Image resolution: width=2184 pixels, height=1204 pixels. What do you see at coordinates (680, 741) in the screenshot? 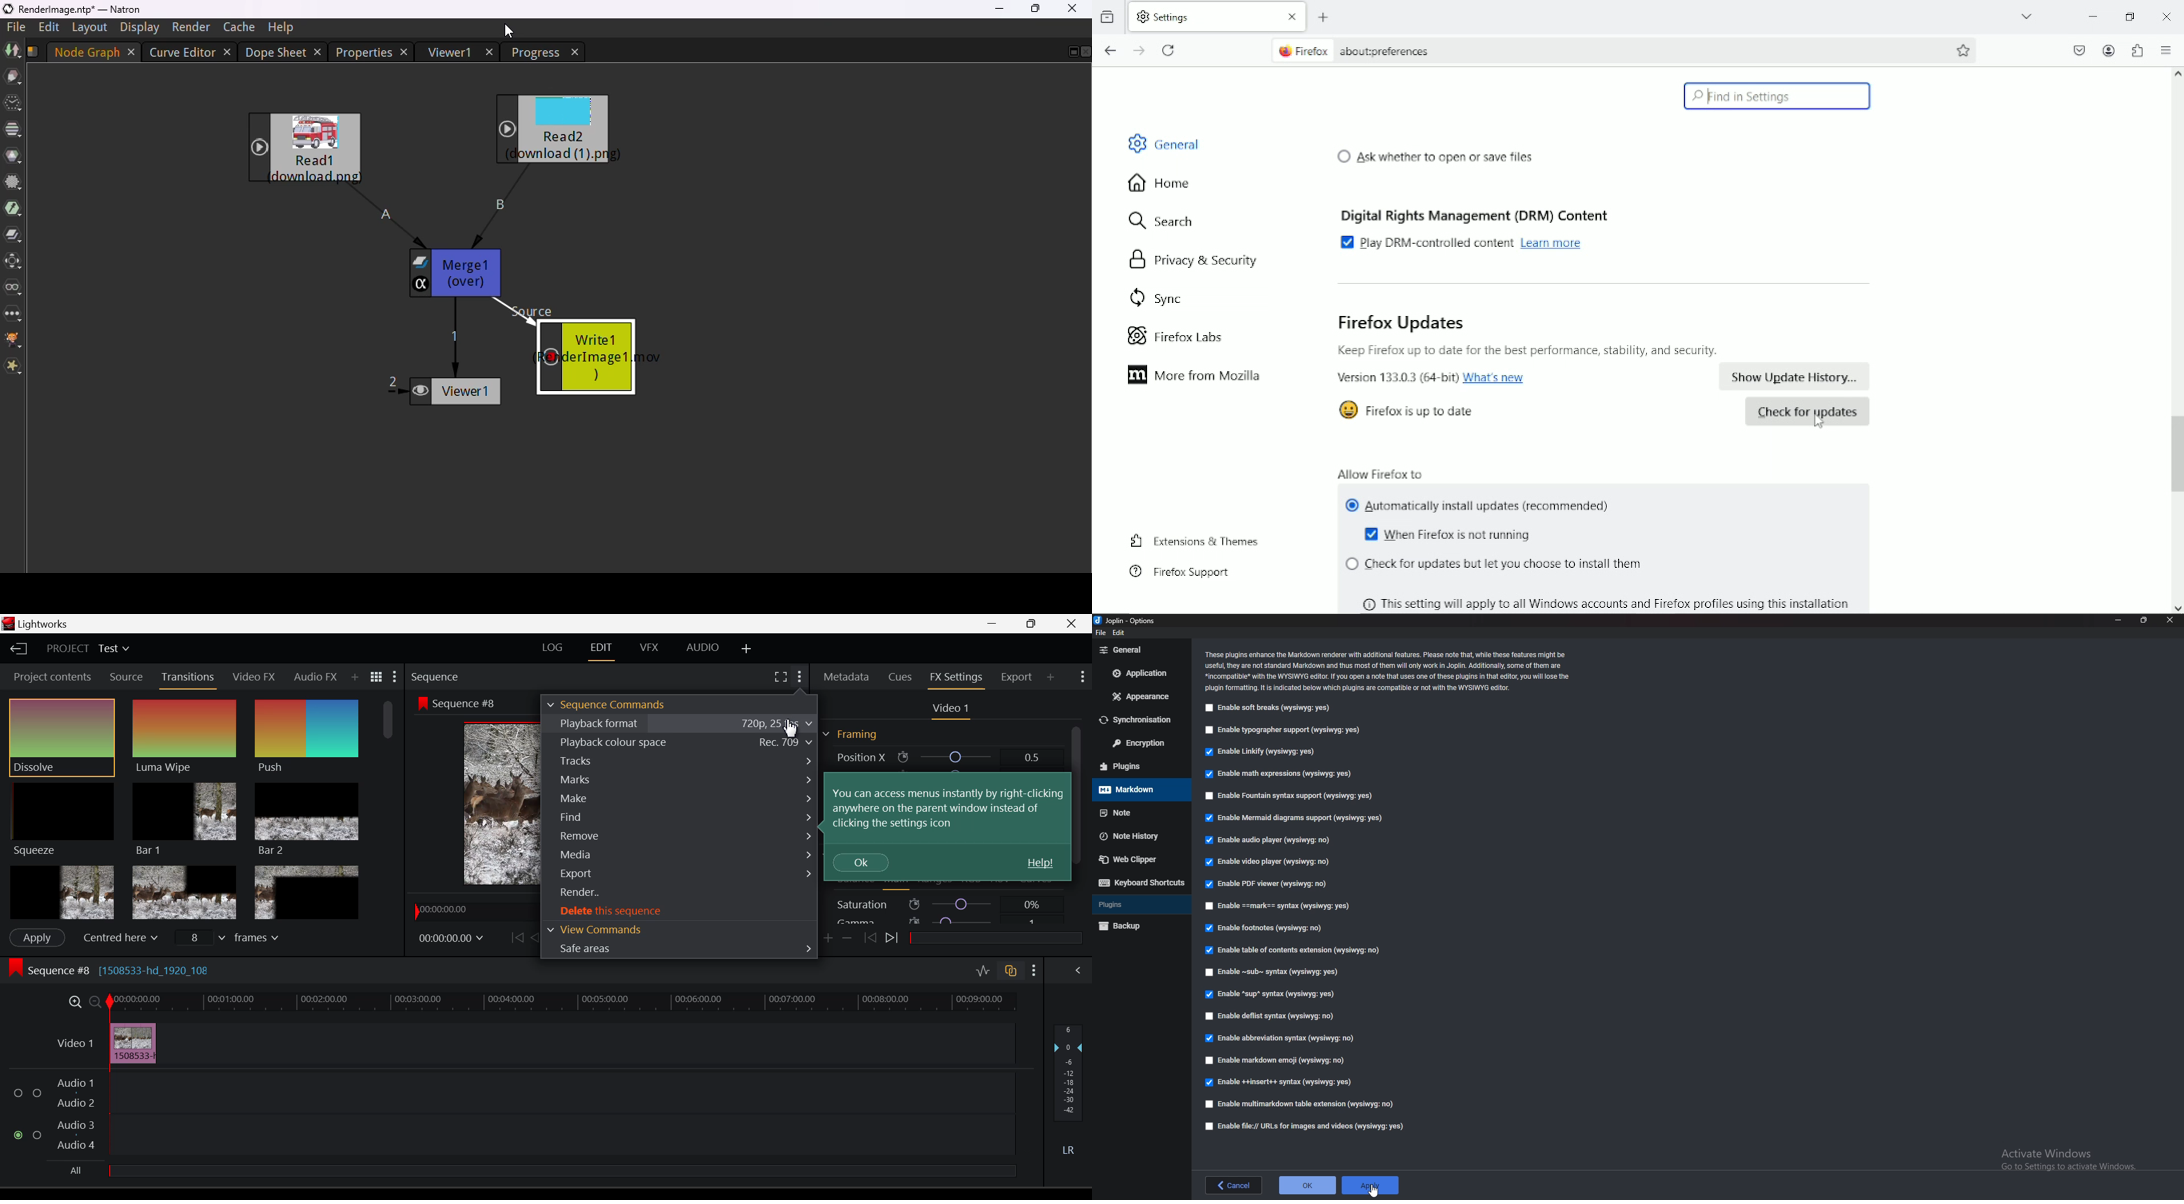
I see `Playback color space` at bounding box center [680, 741].